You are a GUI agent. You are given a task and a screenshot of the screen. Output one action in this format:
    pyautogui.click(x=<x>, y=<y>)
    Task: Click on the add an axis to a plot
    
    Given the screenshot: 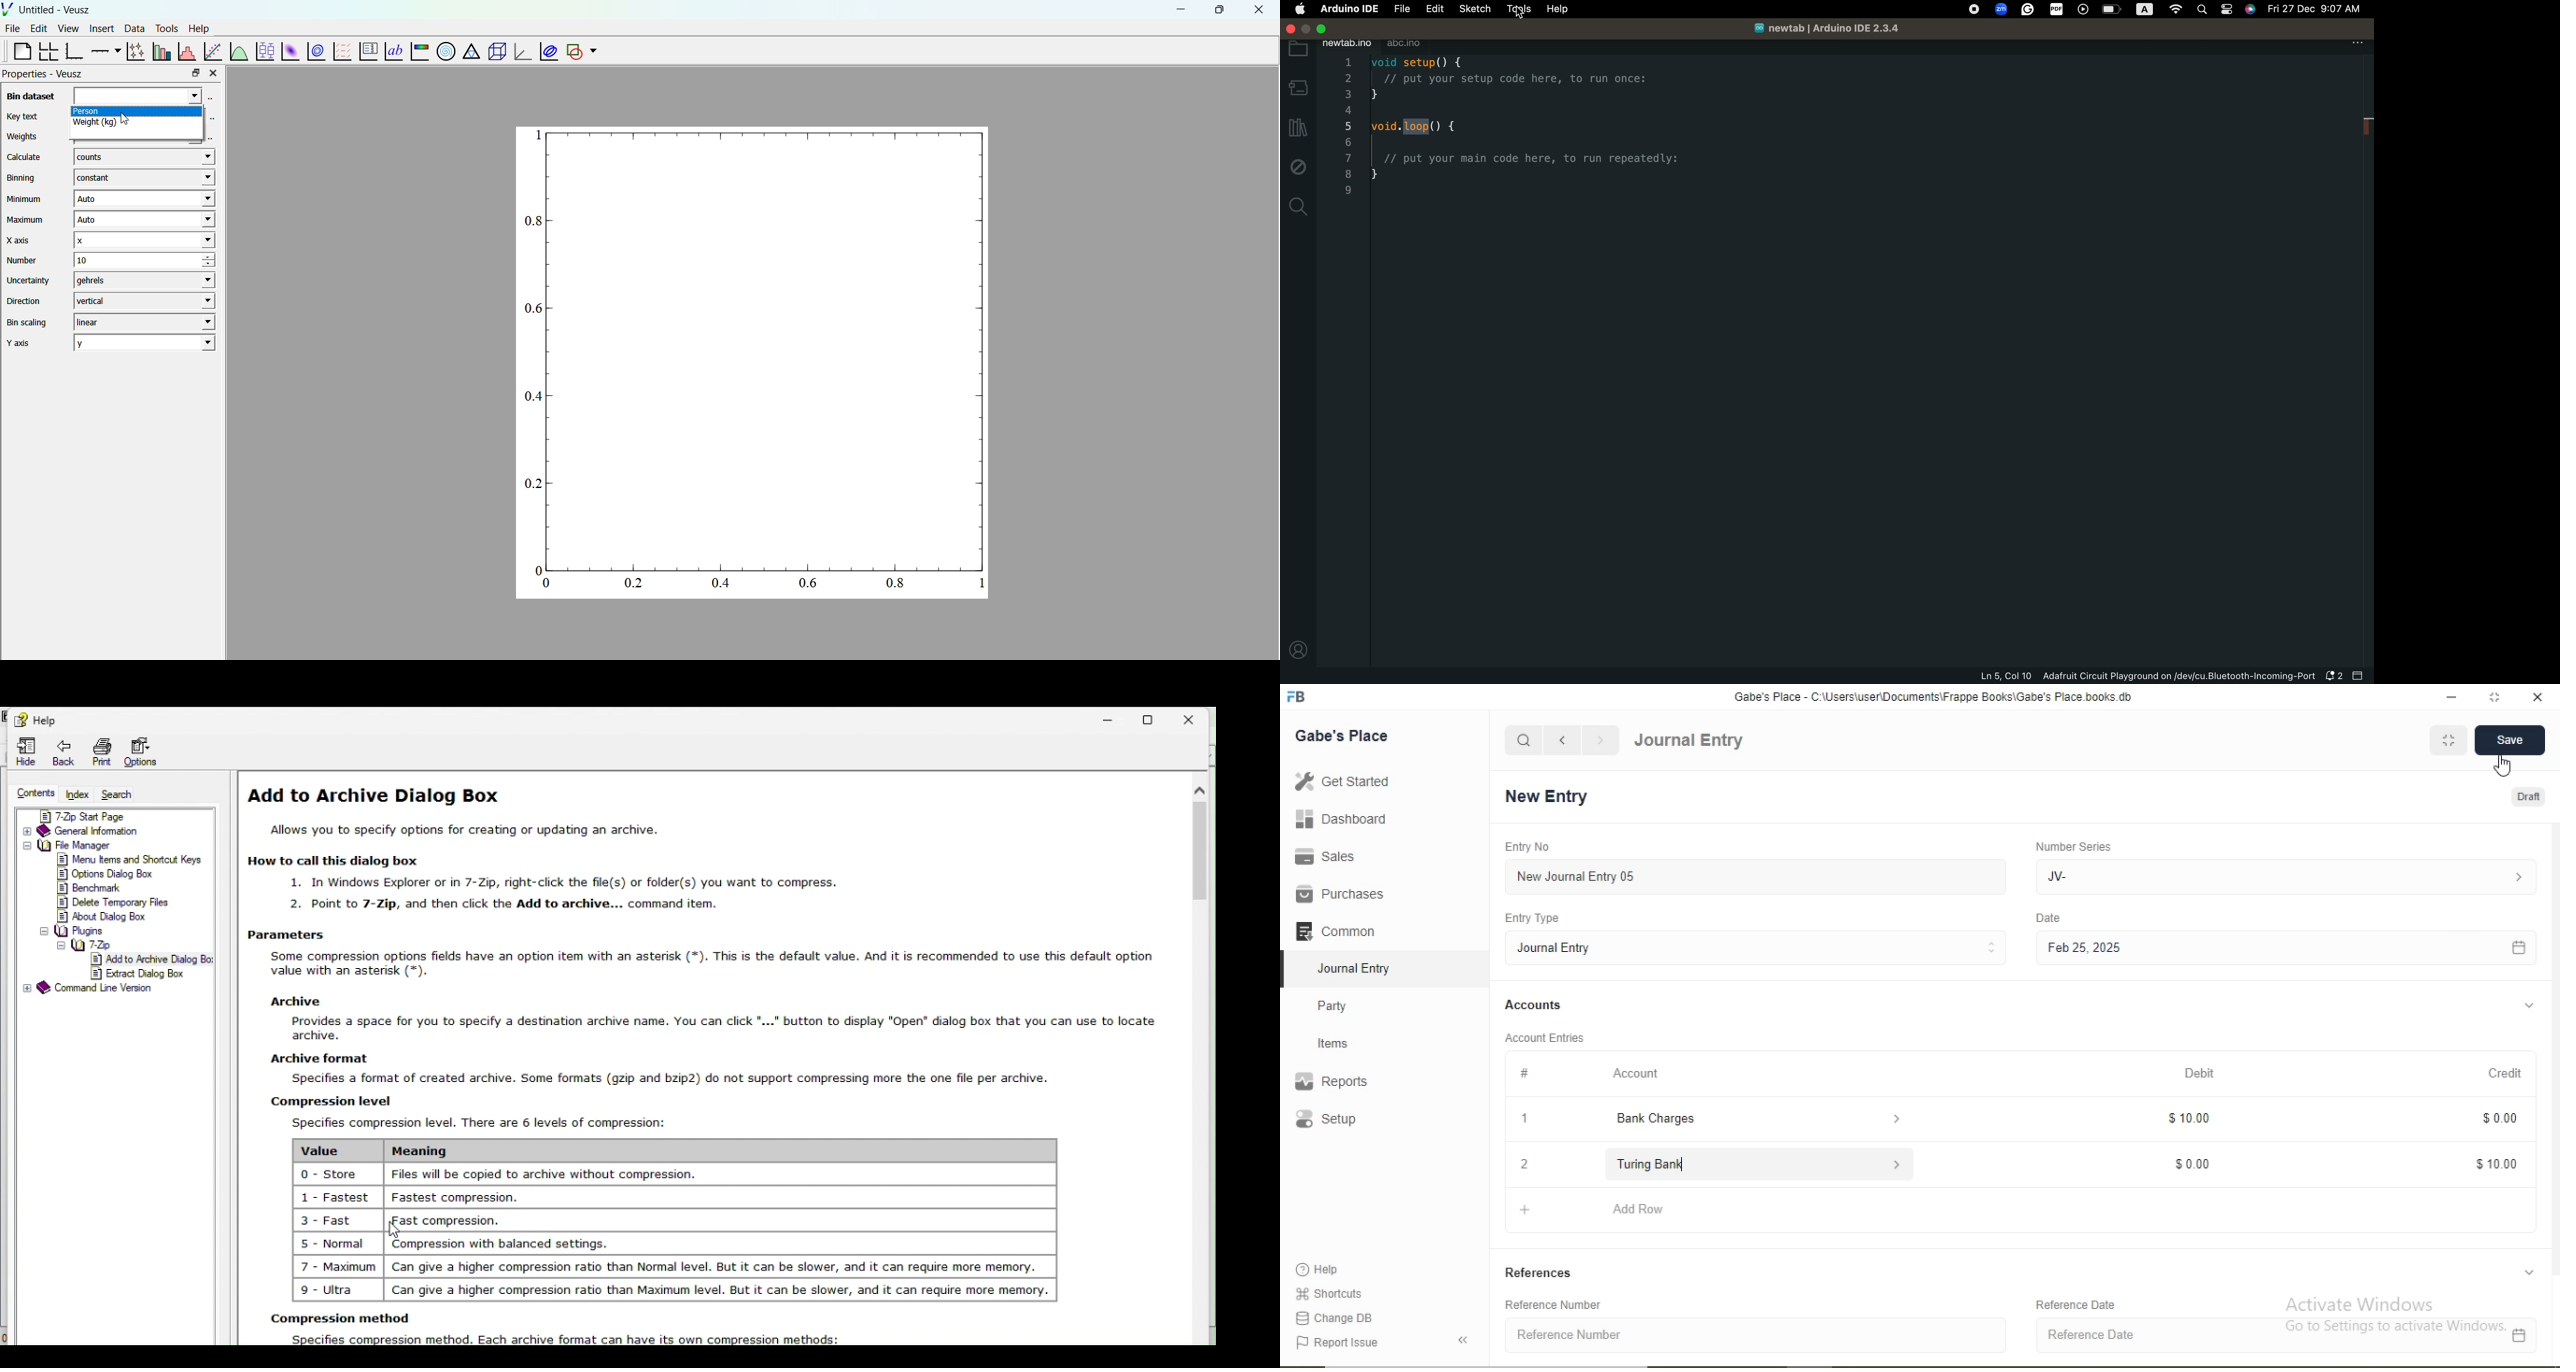 What is the action you would take?
    pyautogui.click(x=104, y=50)
    